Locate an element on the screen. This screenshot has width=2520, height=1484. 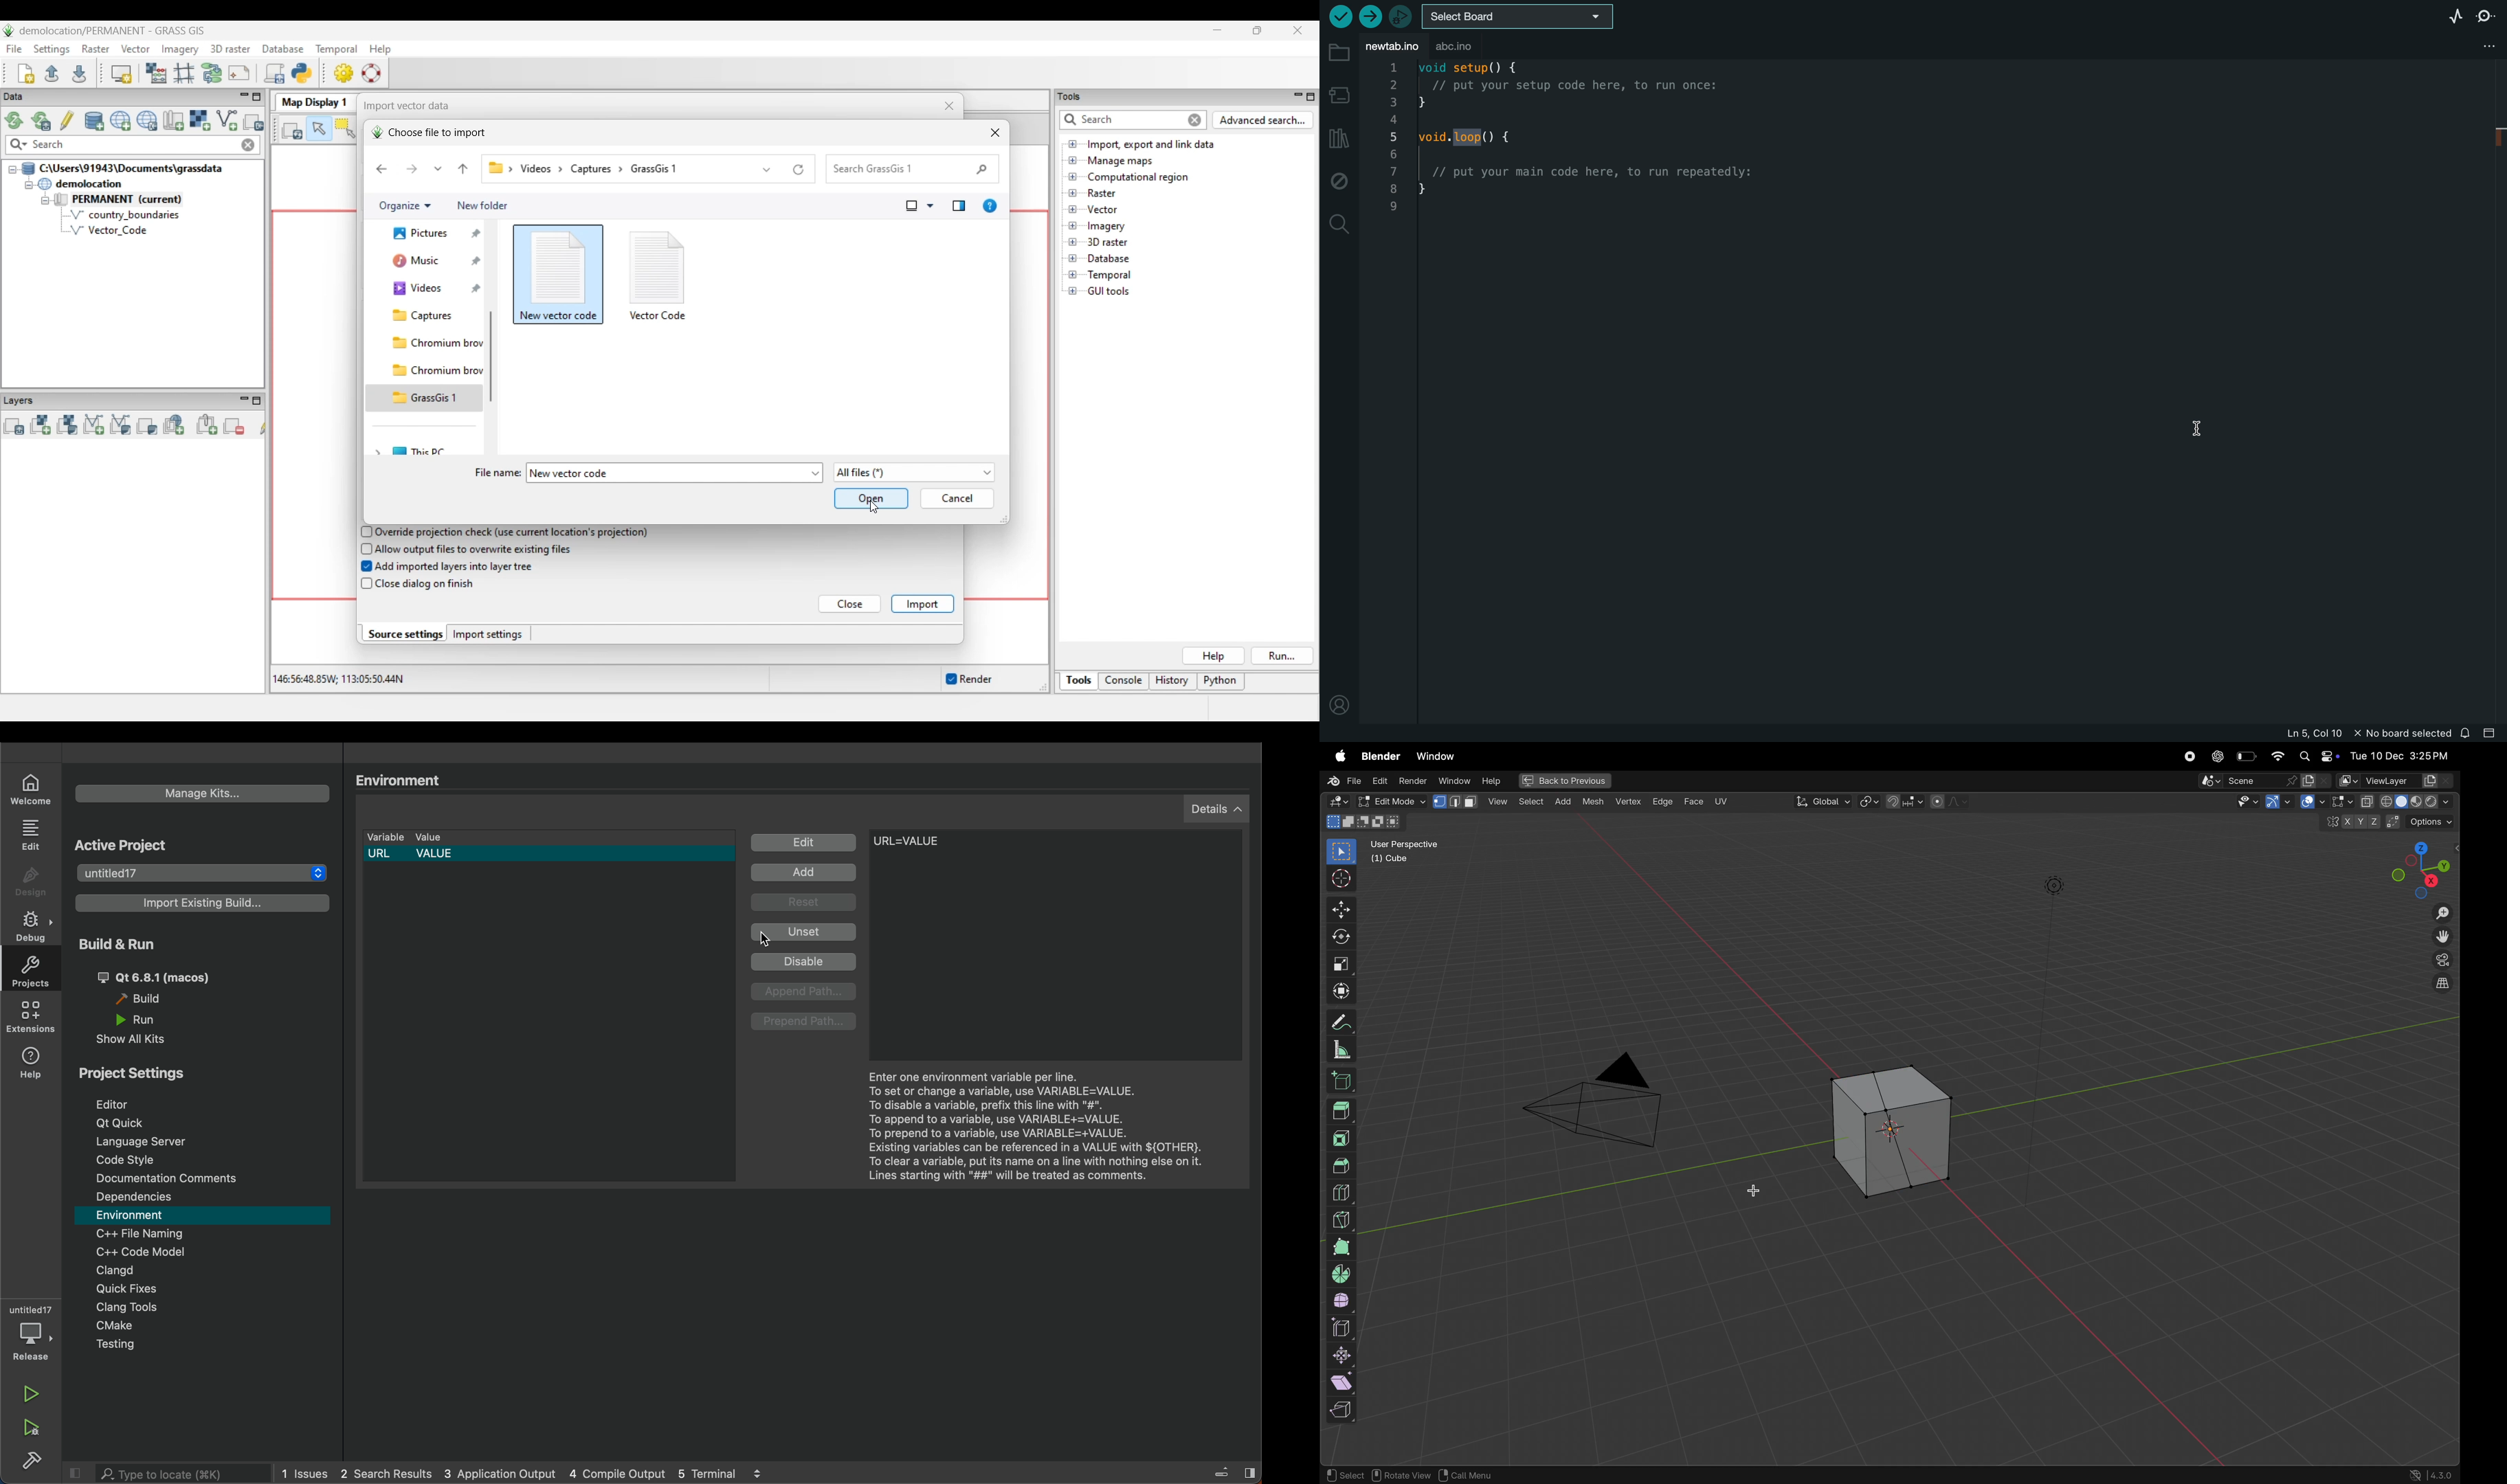
disable is located at coordinates (804, 962).